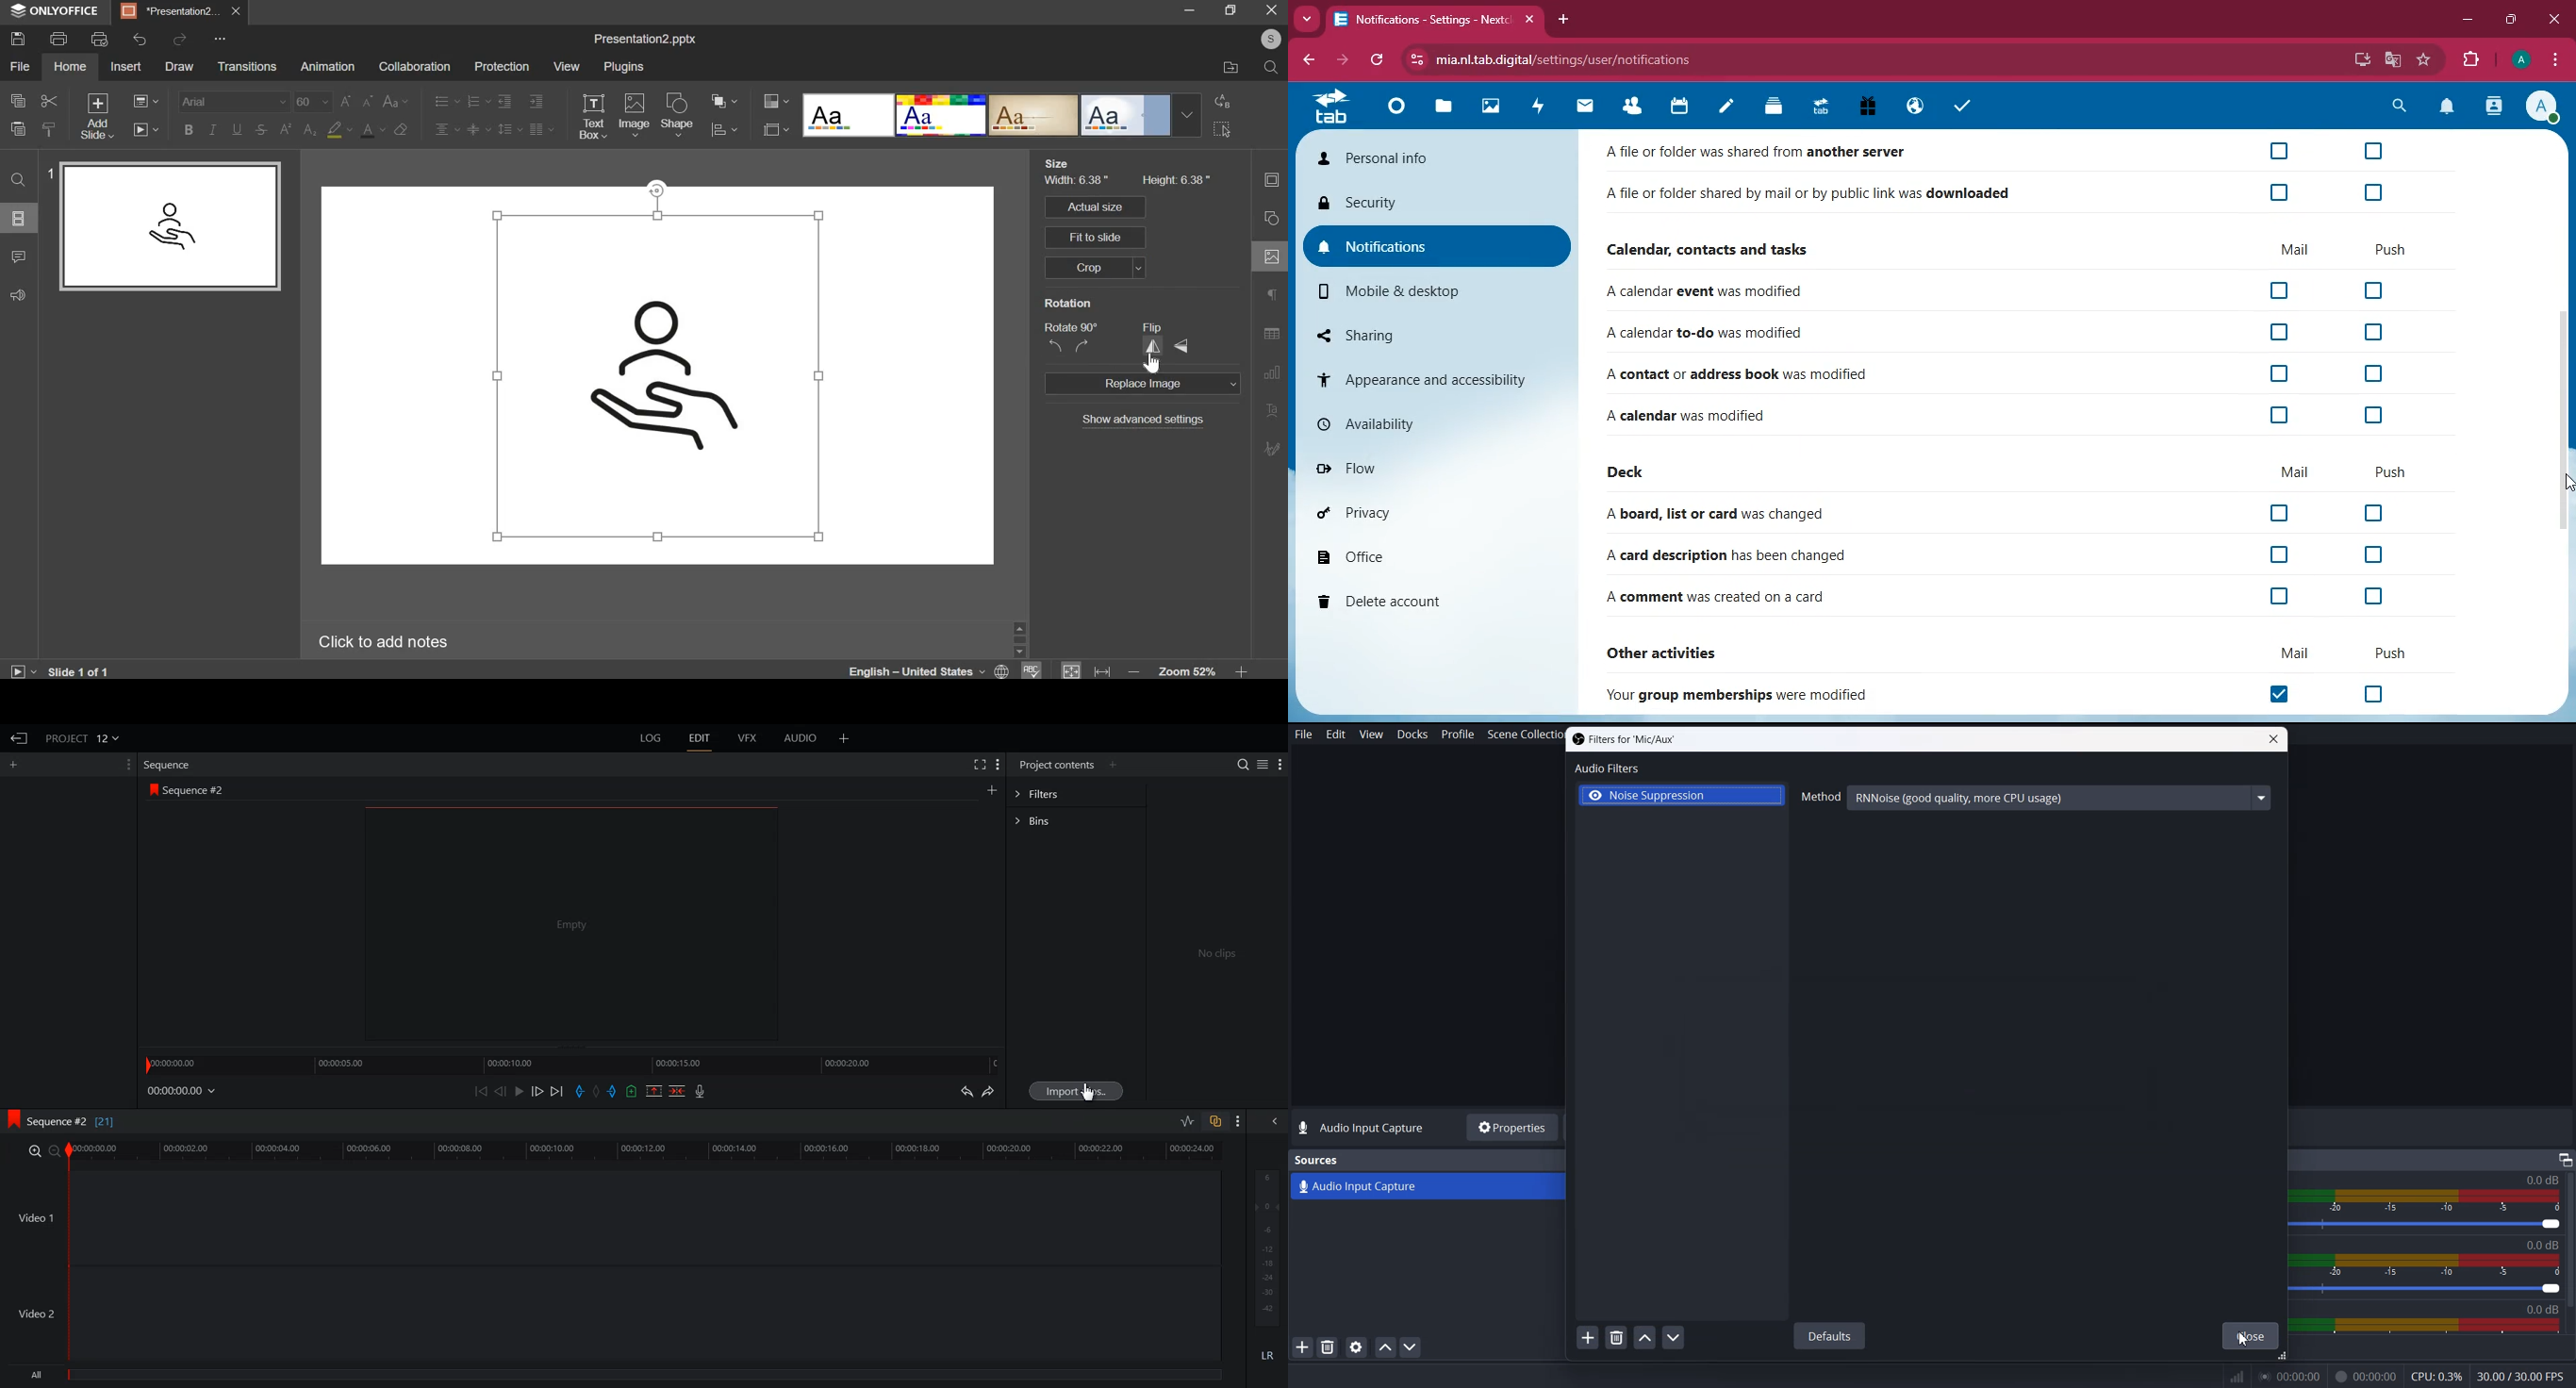  I want to click on add tab, so click(1562, 19).